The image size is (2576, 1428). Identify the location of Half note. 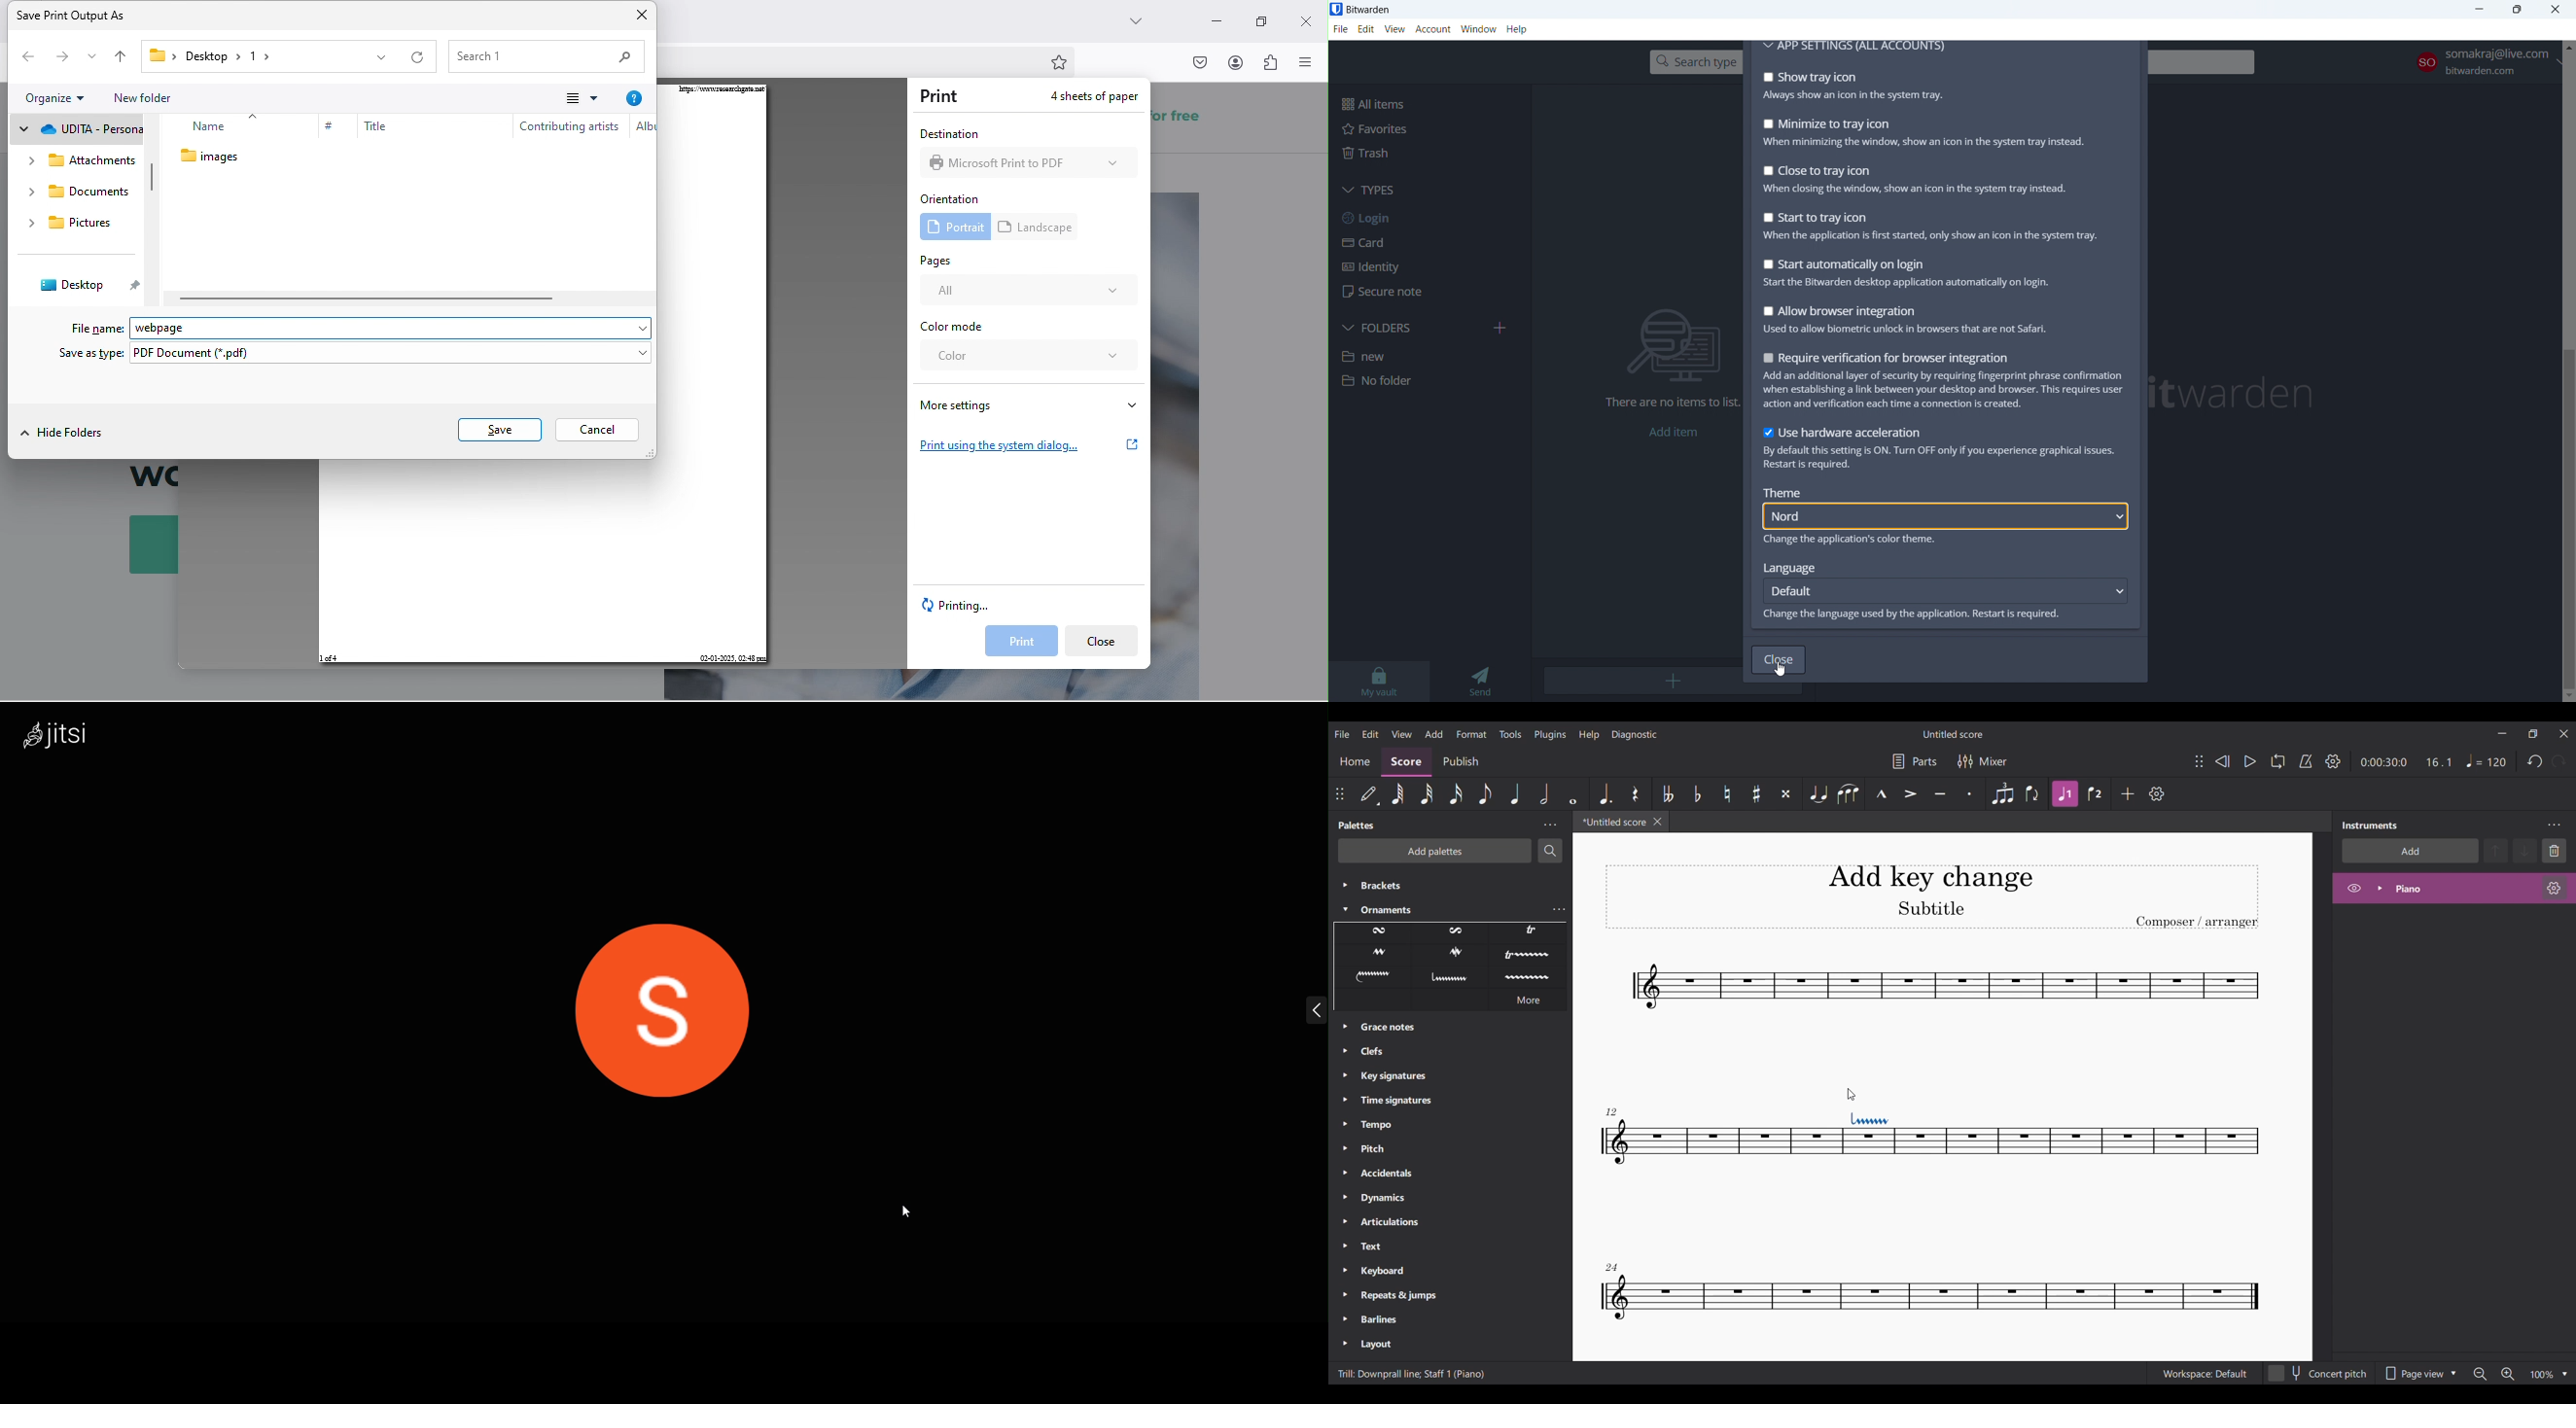
(1545, 793).